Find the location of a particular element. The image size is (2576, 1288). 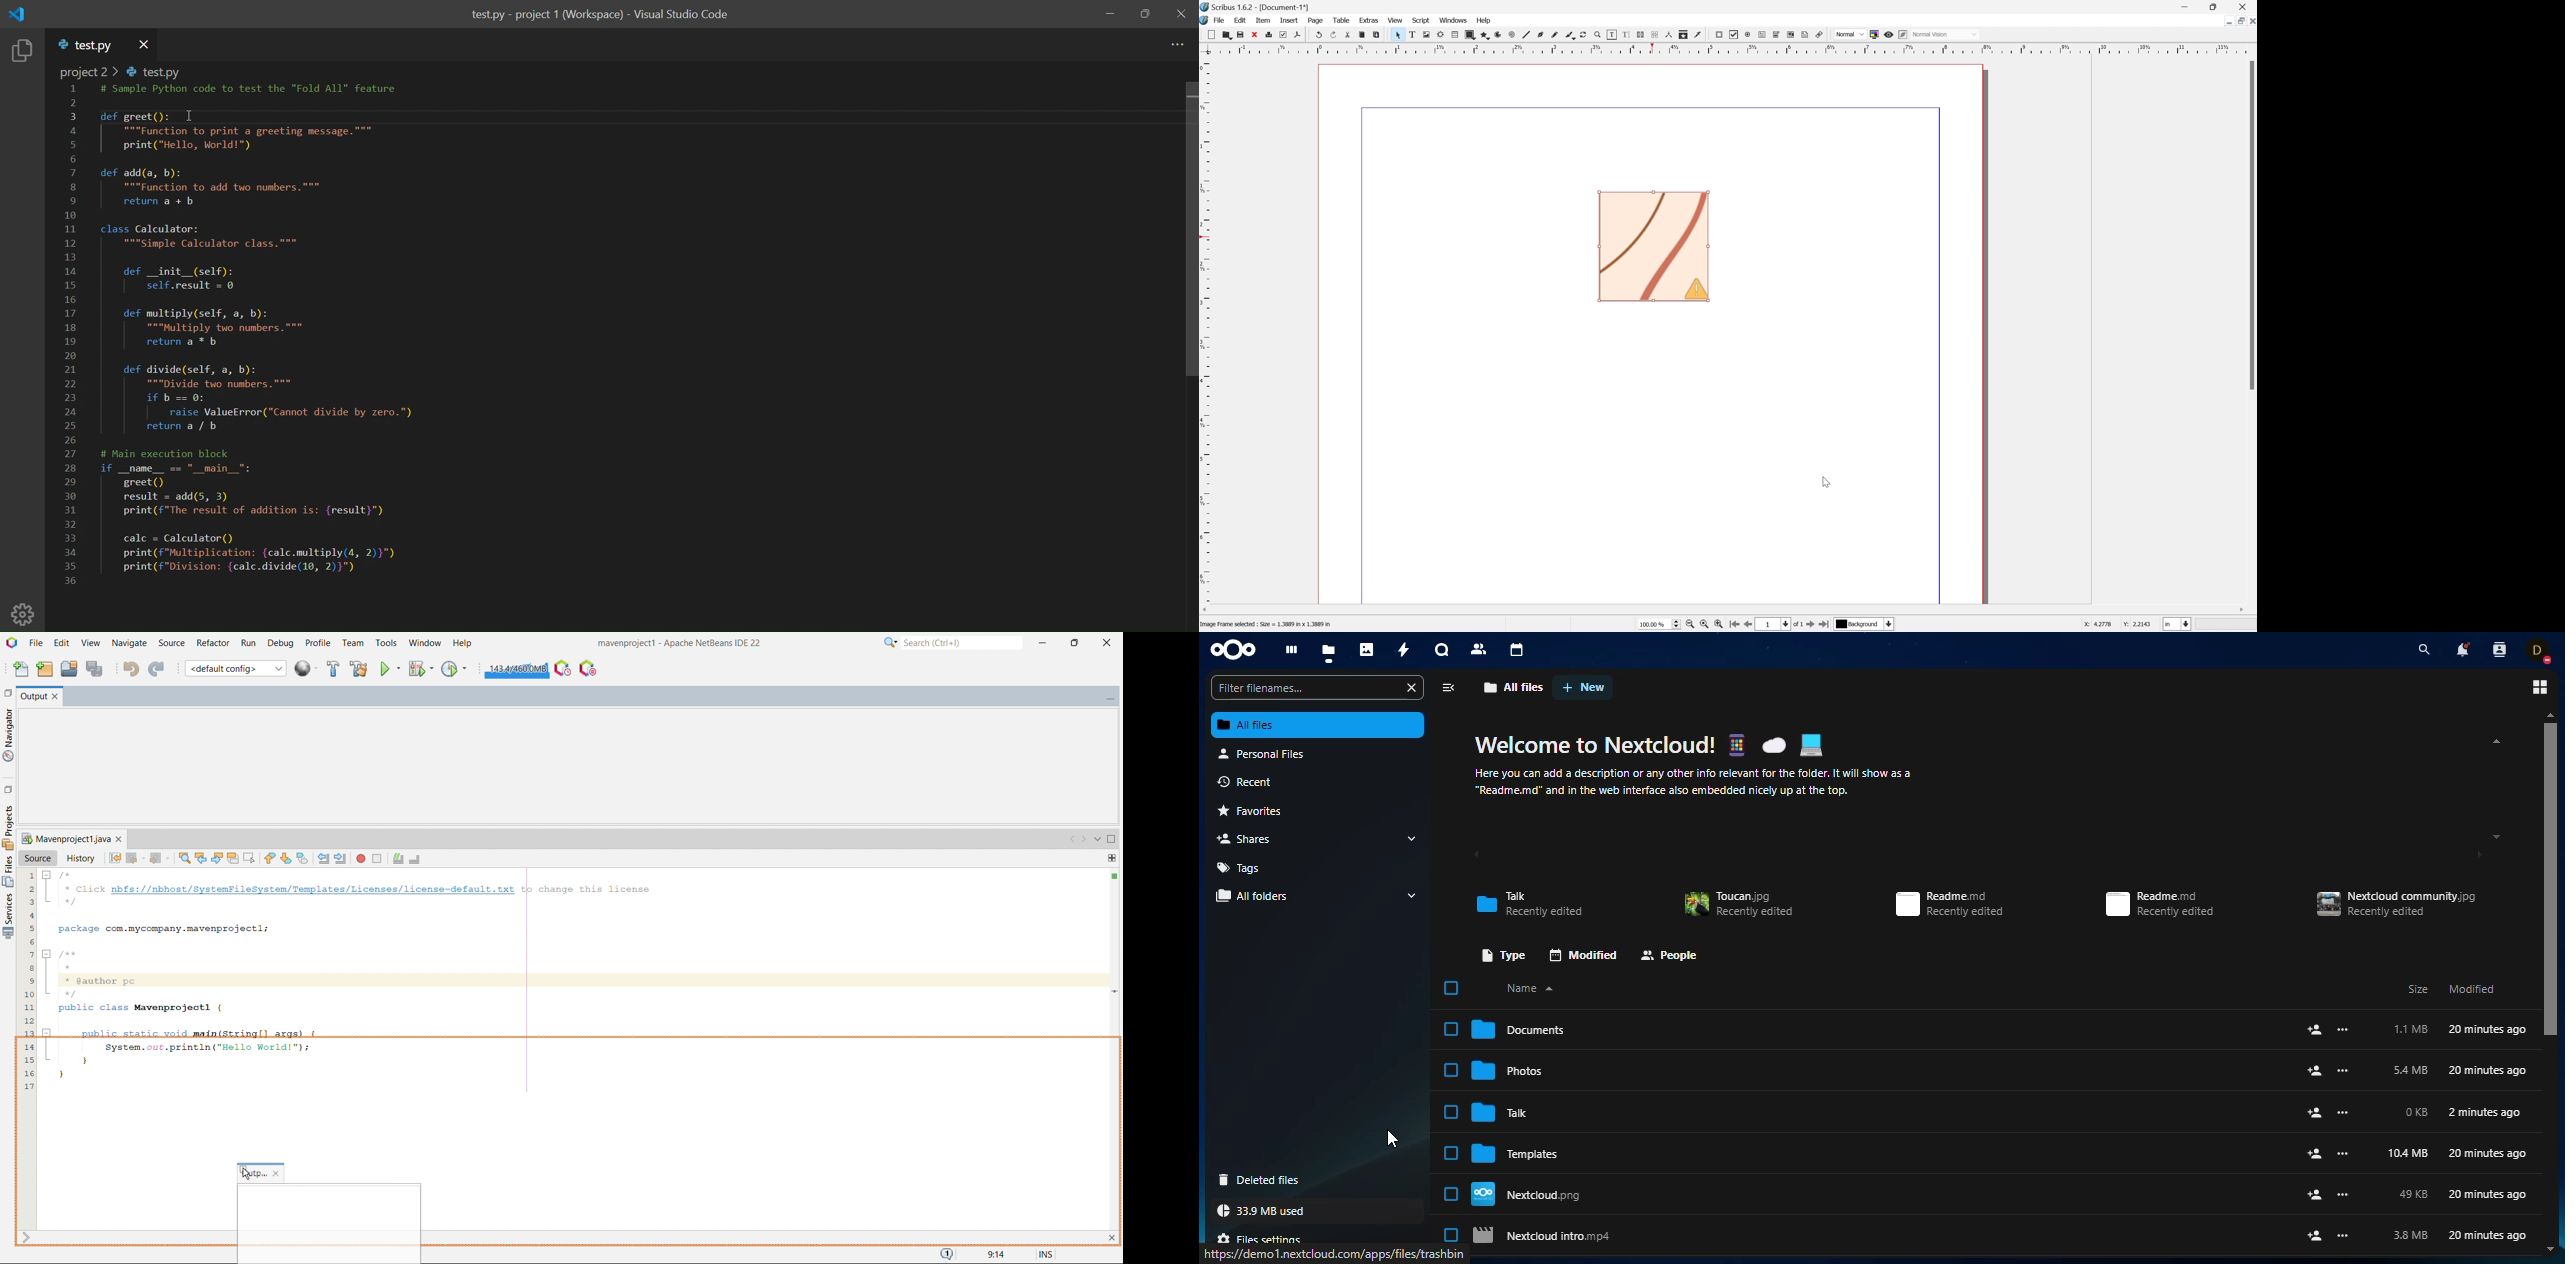

Save is located at coordinates (1241, 34).